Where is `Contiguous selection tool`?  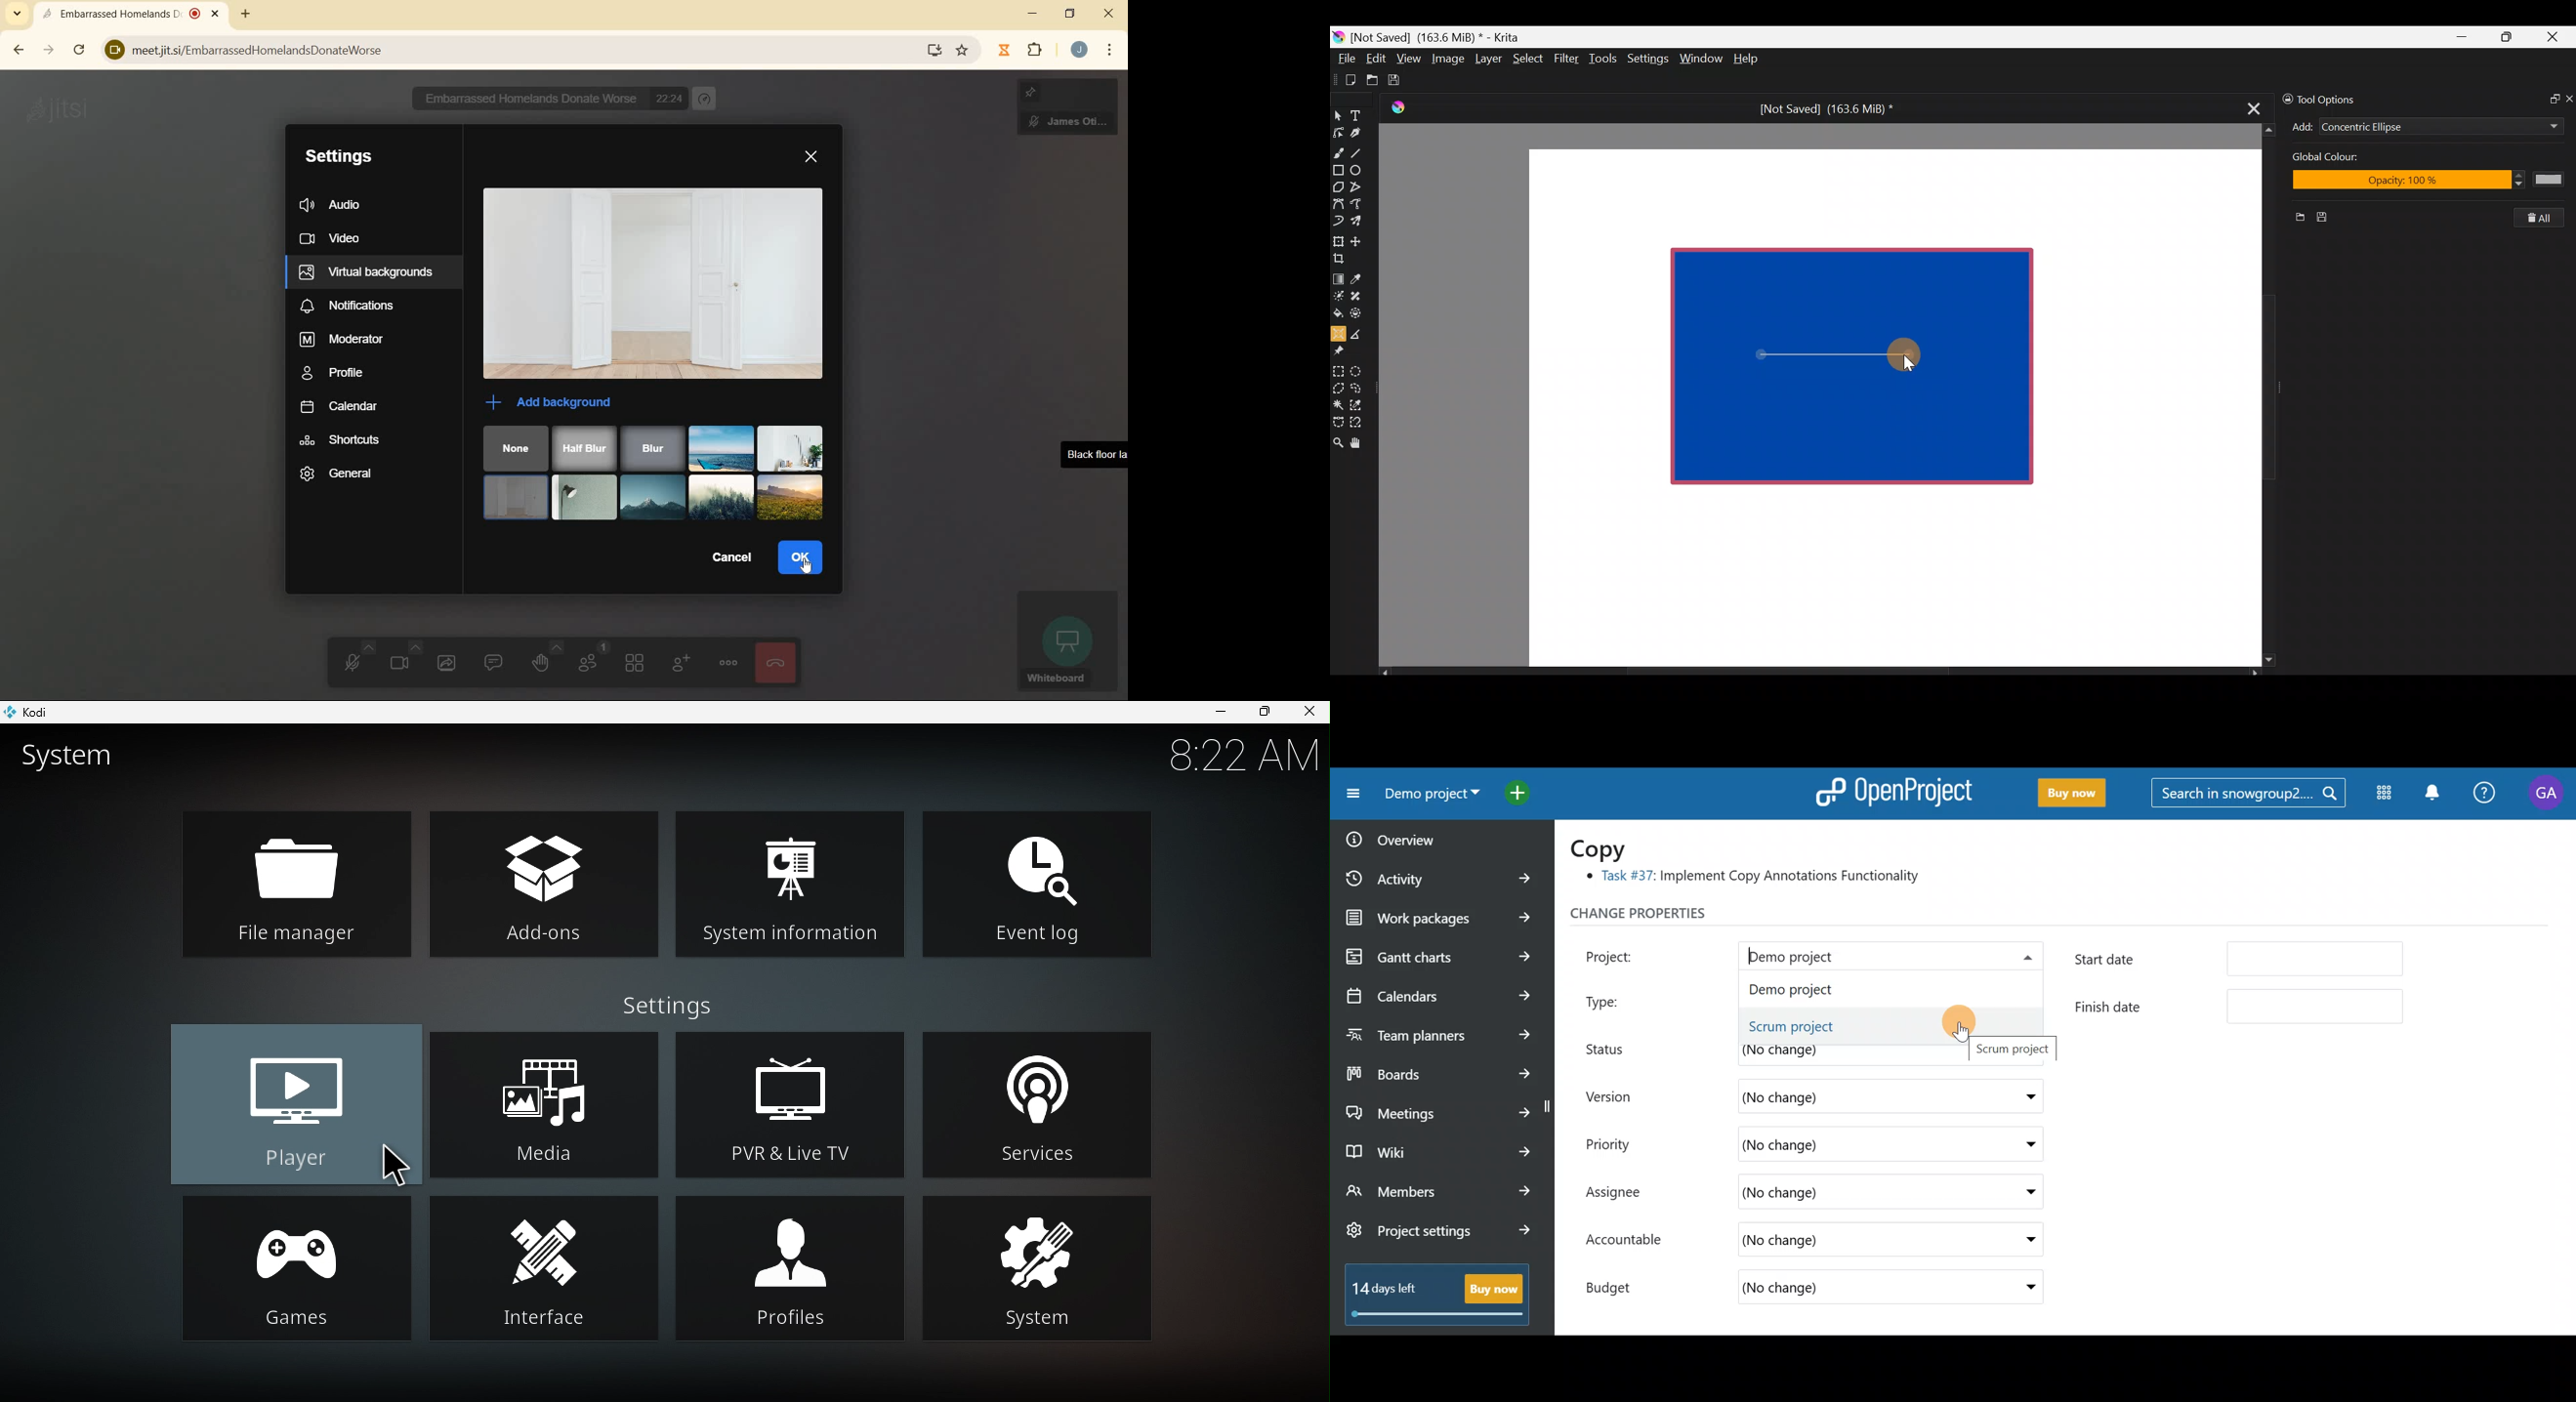 Contiguous selection tool is located at coordinates (1338, 401).